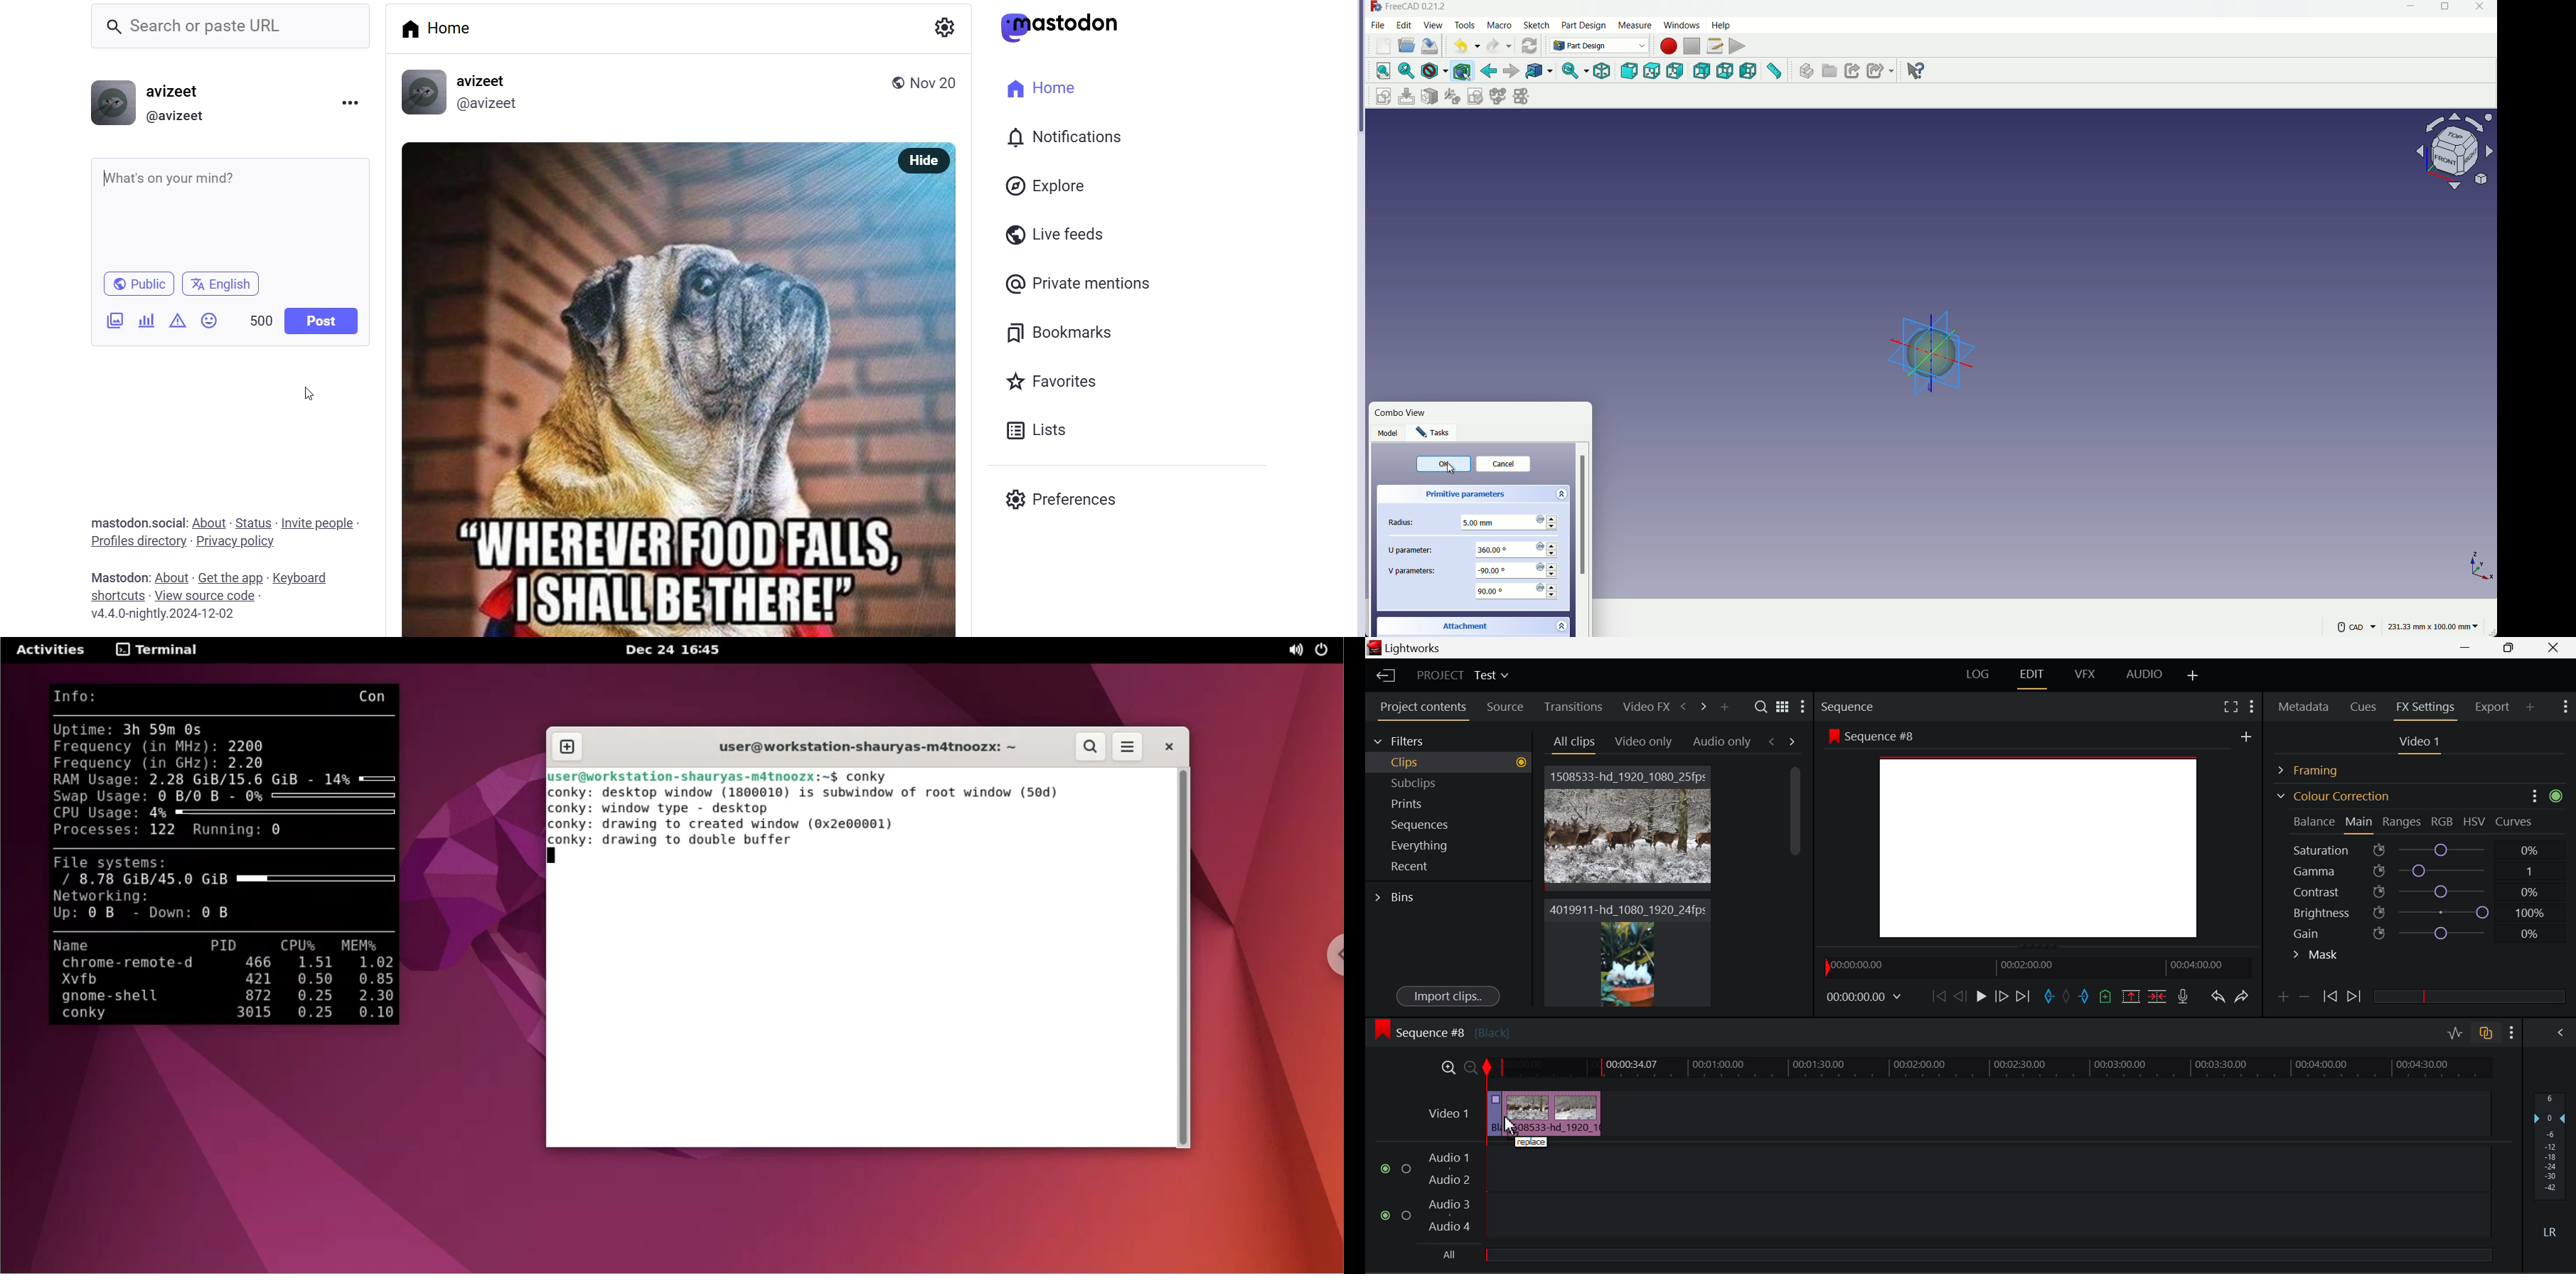  I want to click on Show Settings, so click(2512, 1032).